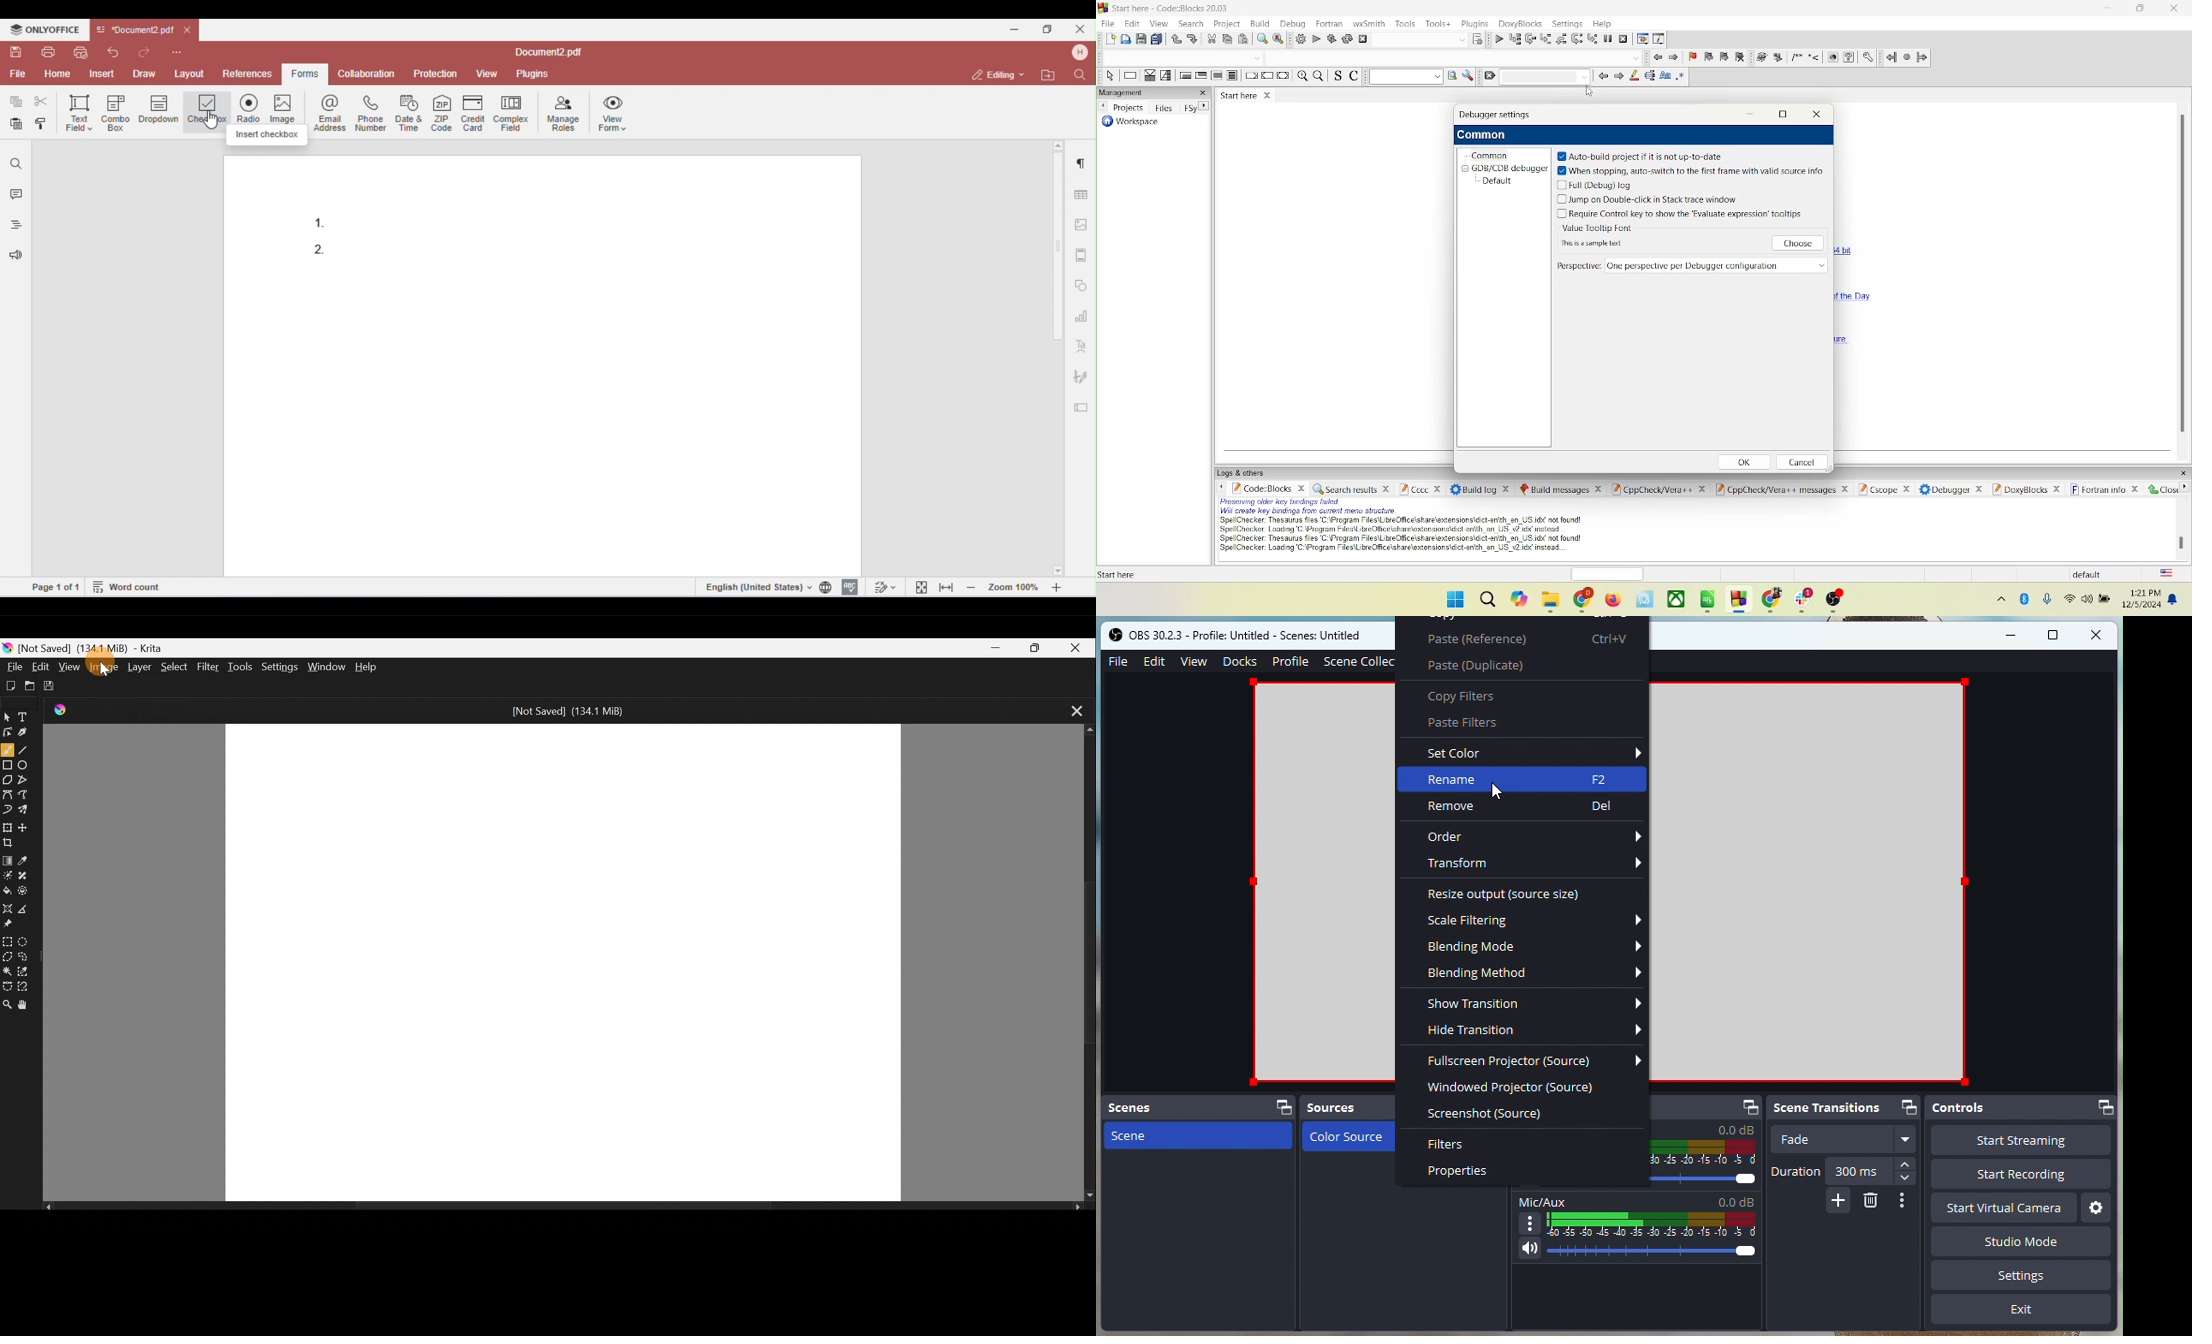  What do you see at coordinates (1397, 527) in the screenshot?
I see `text` at bounding box center [1397, 527].